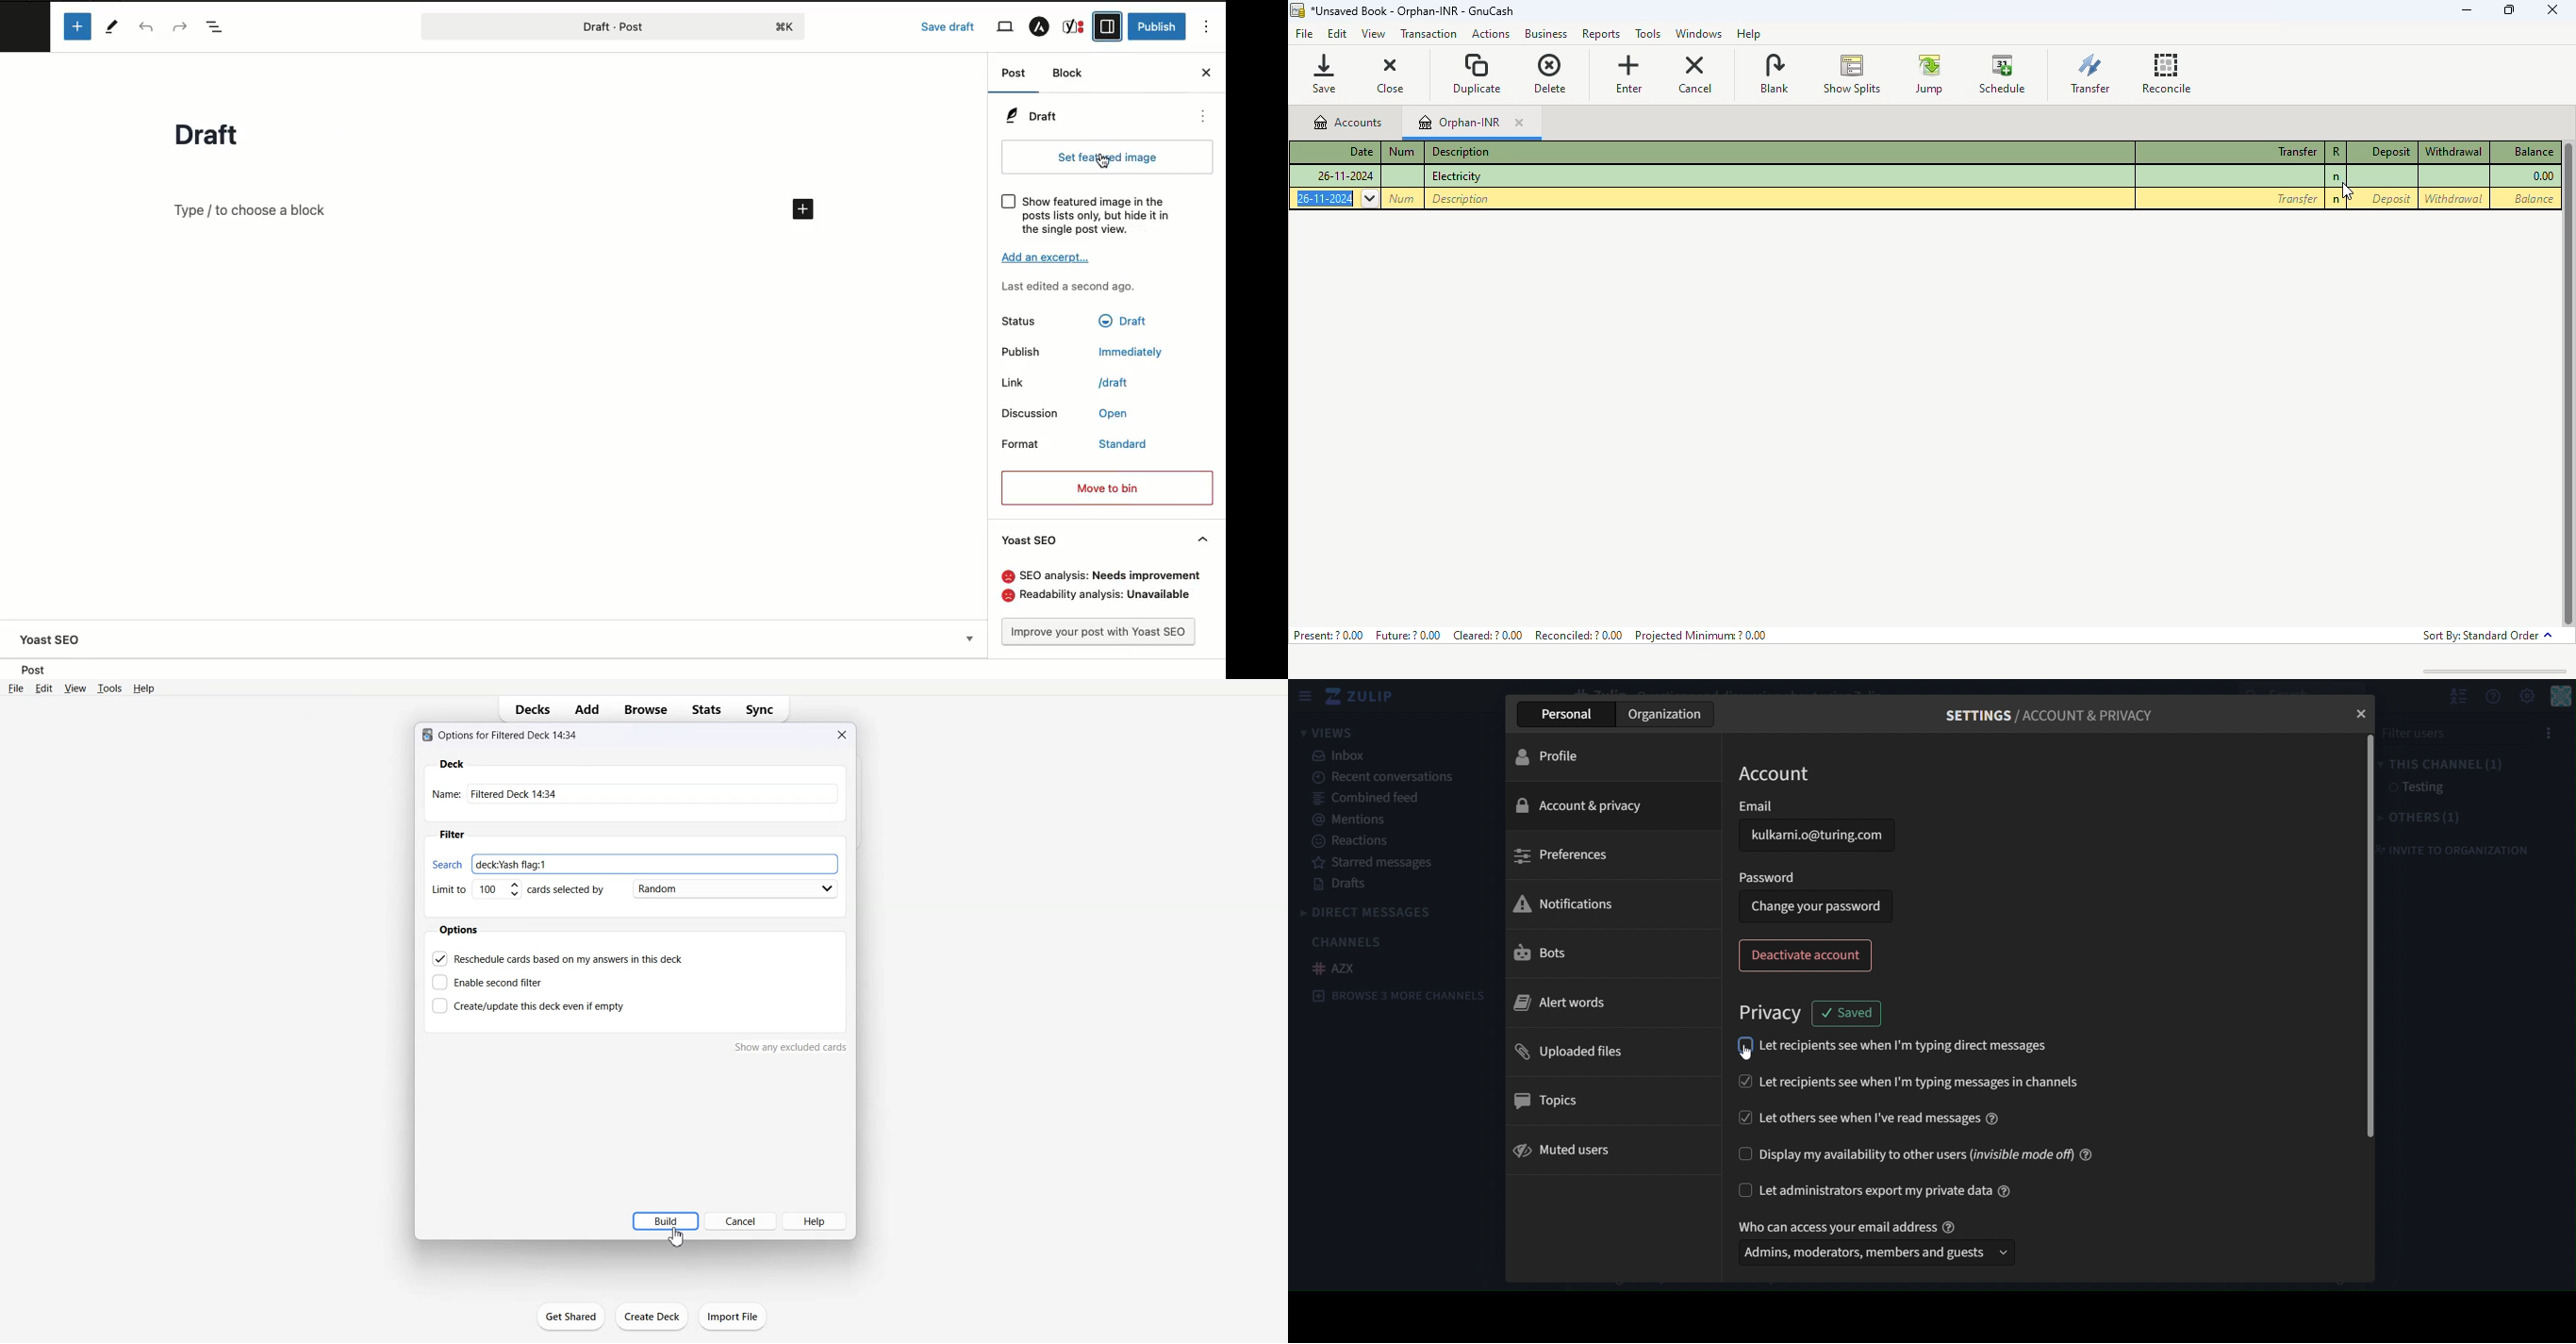 The image size is (2576, 1344). Describe the element at coordinates (520, 890) in the screenshot. I see `Limit to value cards selected by` at that location.